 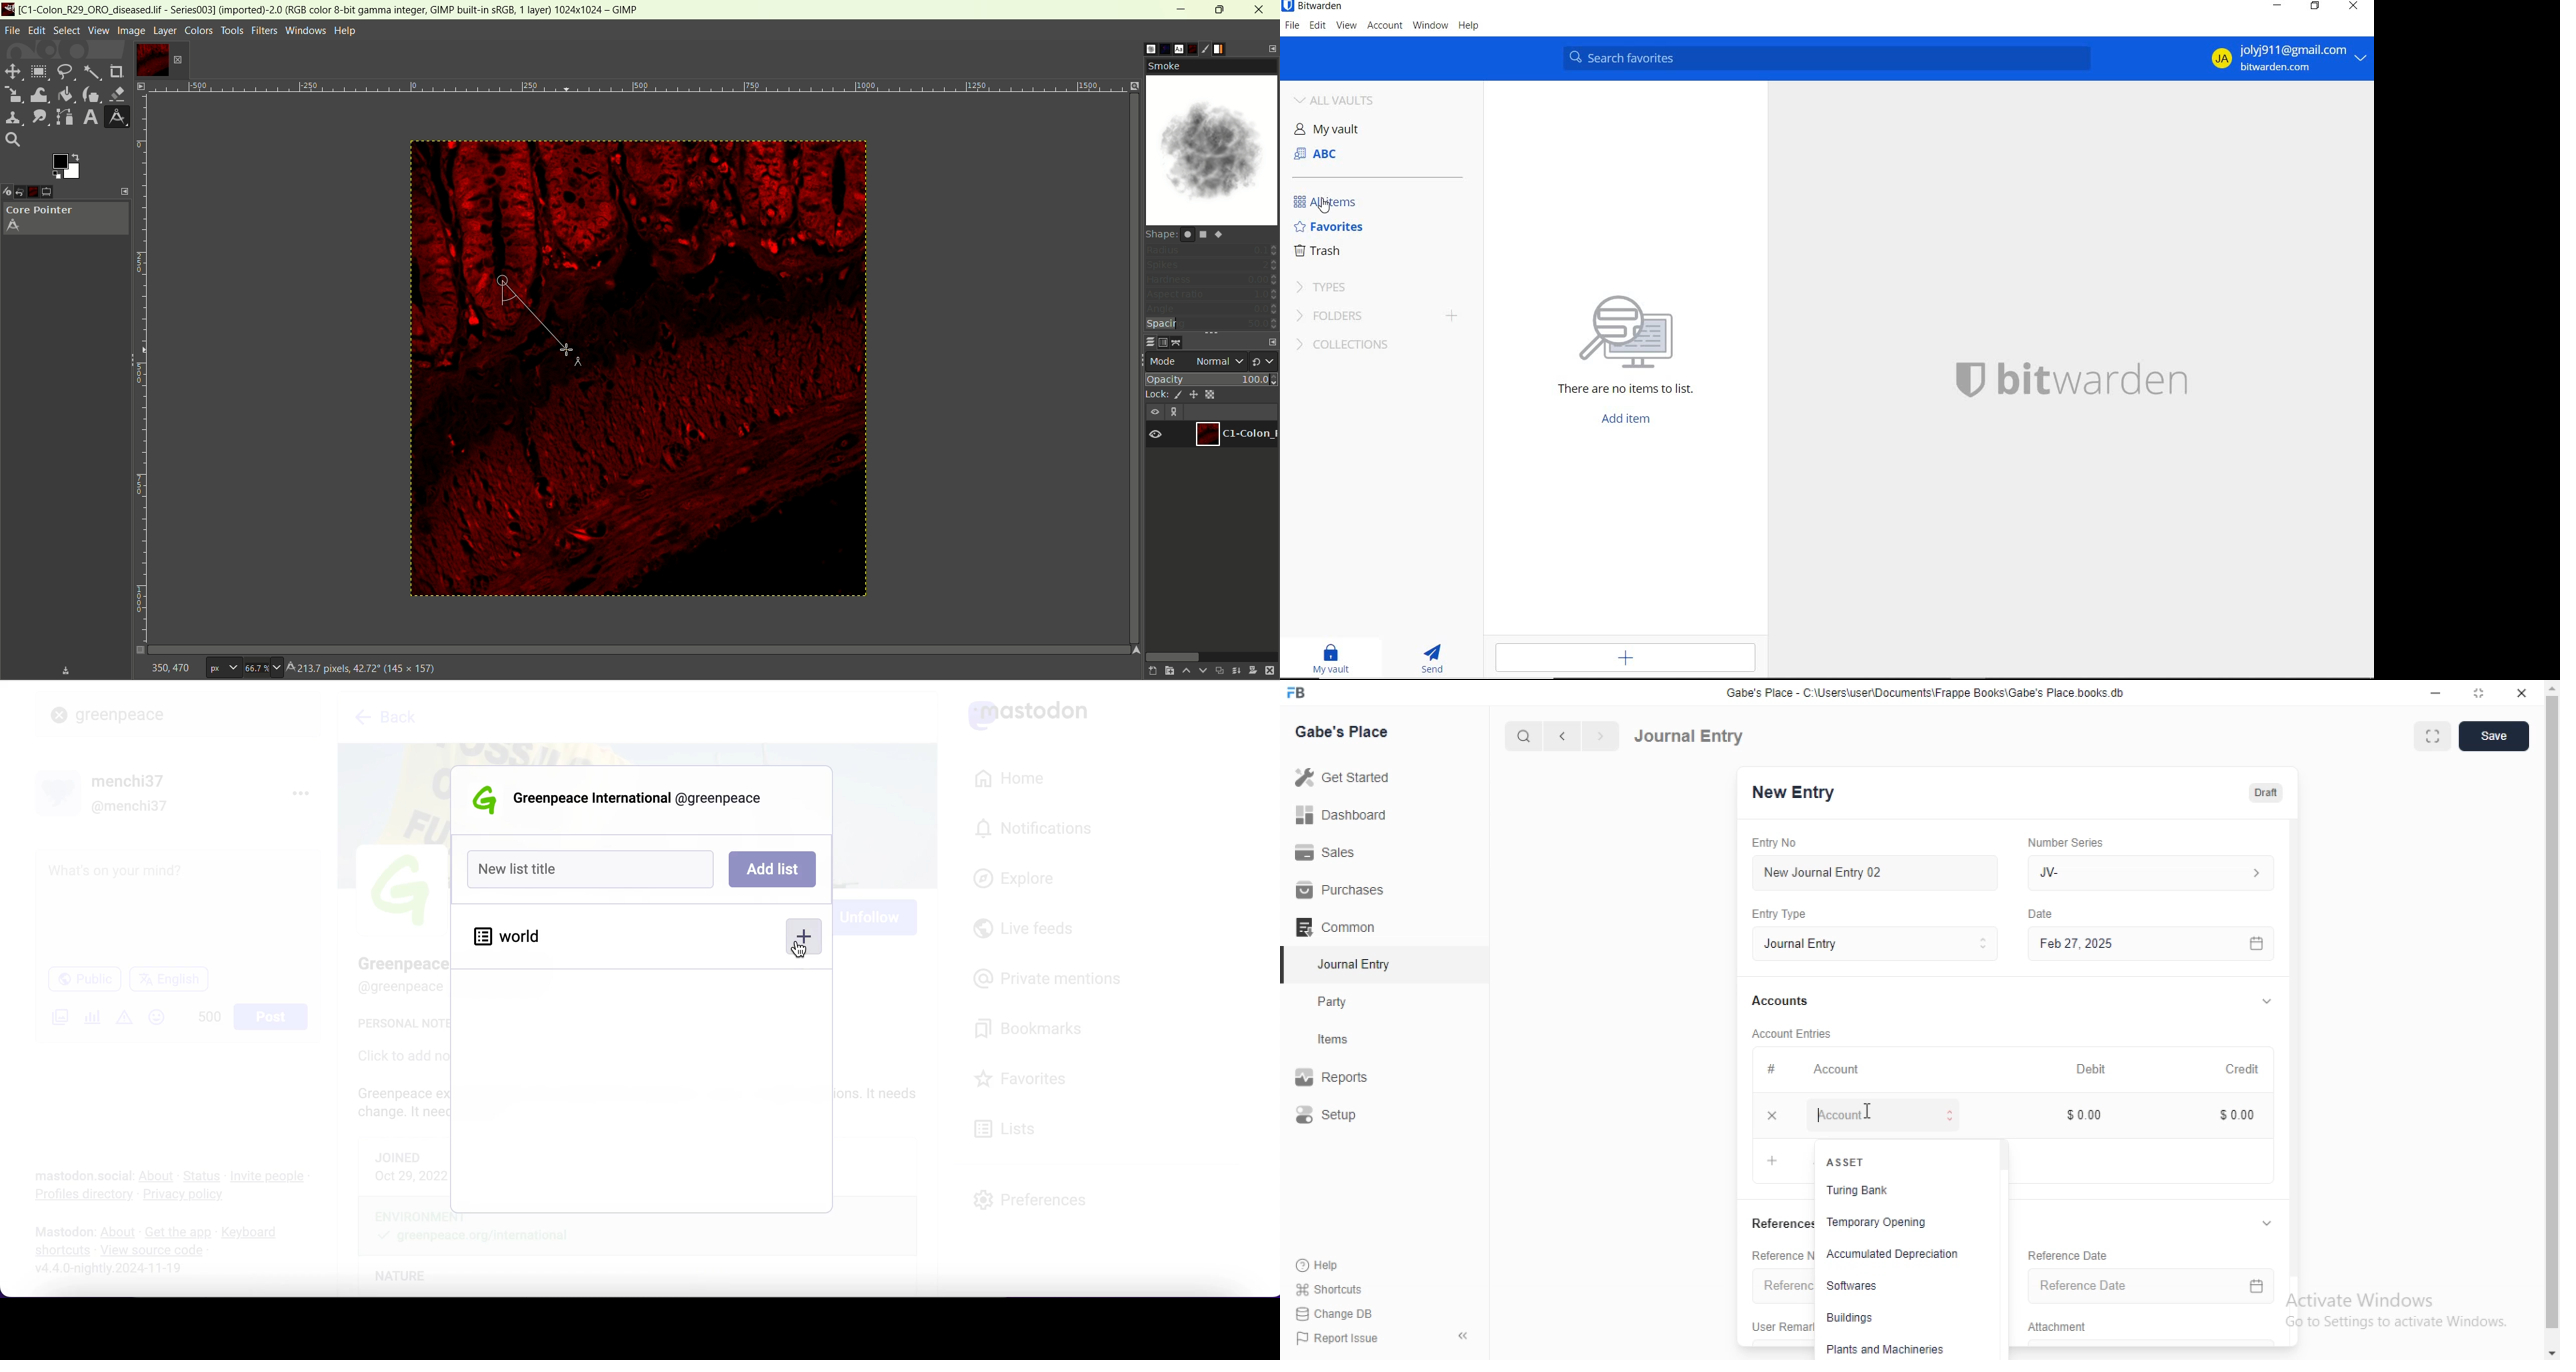 I want to click on ADD ITEM, so click(x=1629, y=659).